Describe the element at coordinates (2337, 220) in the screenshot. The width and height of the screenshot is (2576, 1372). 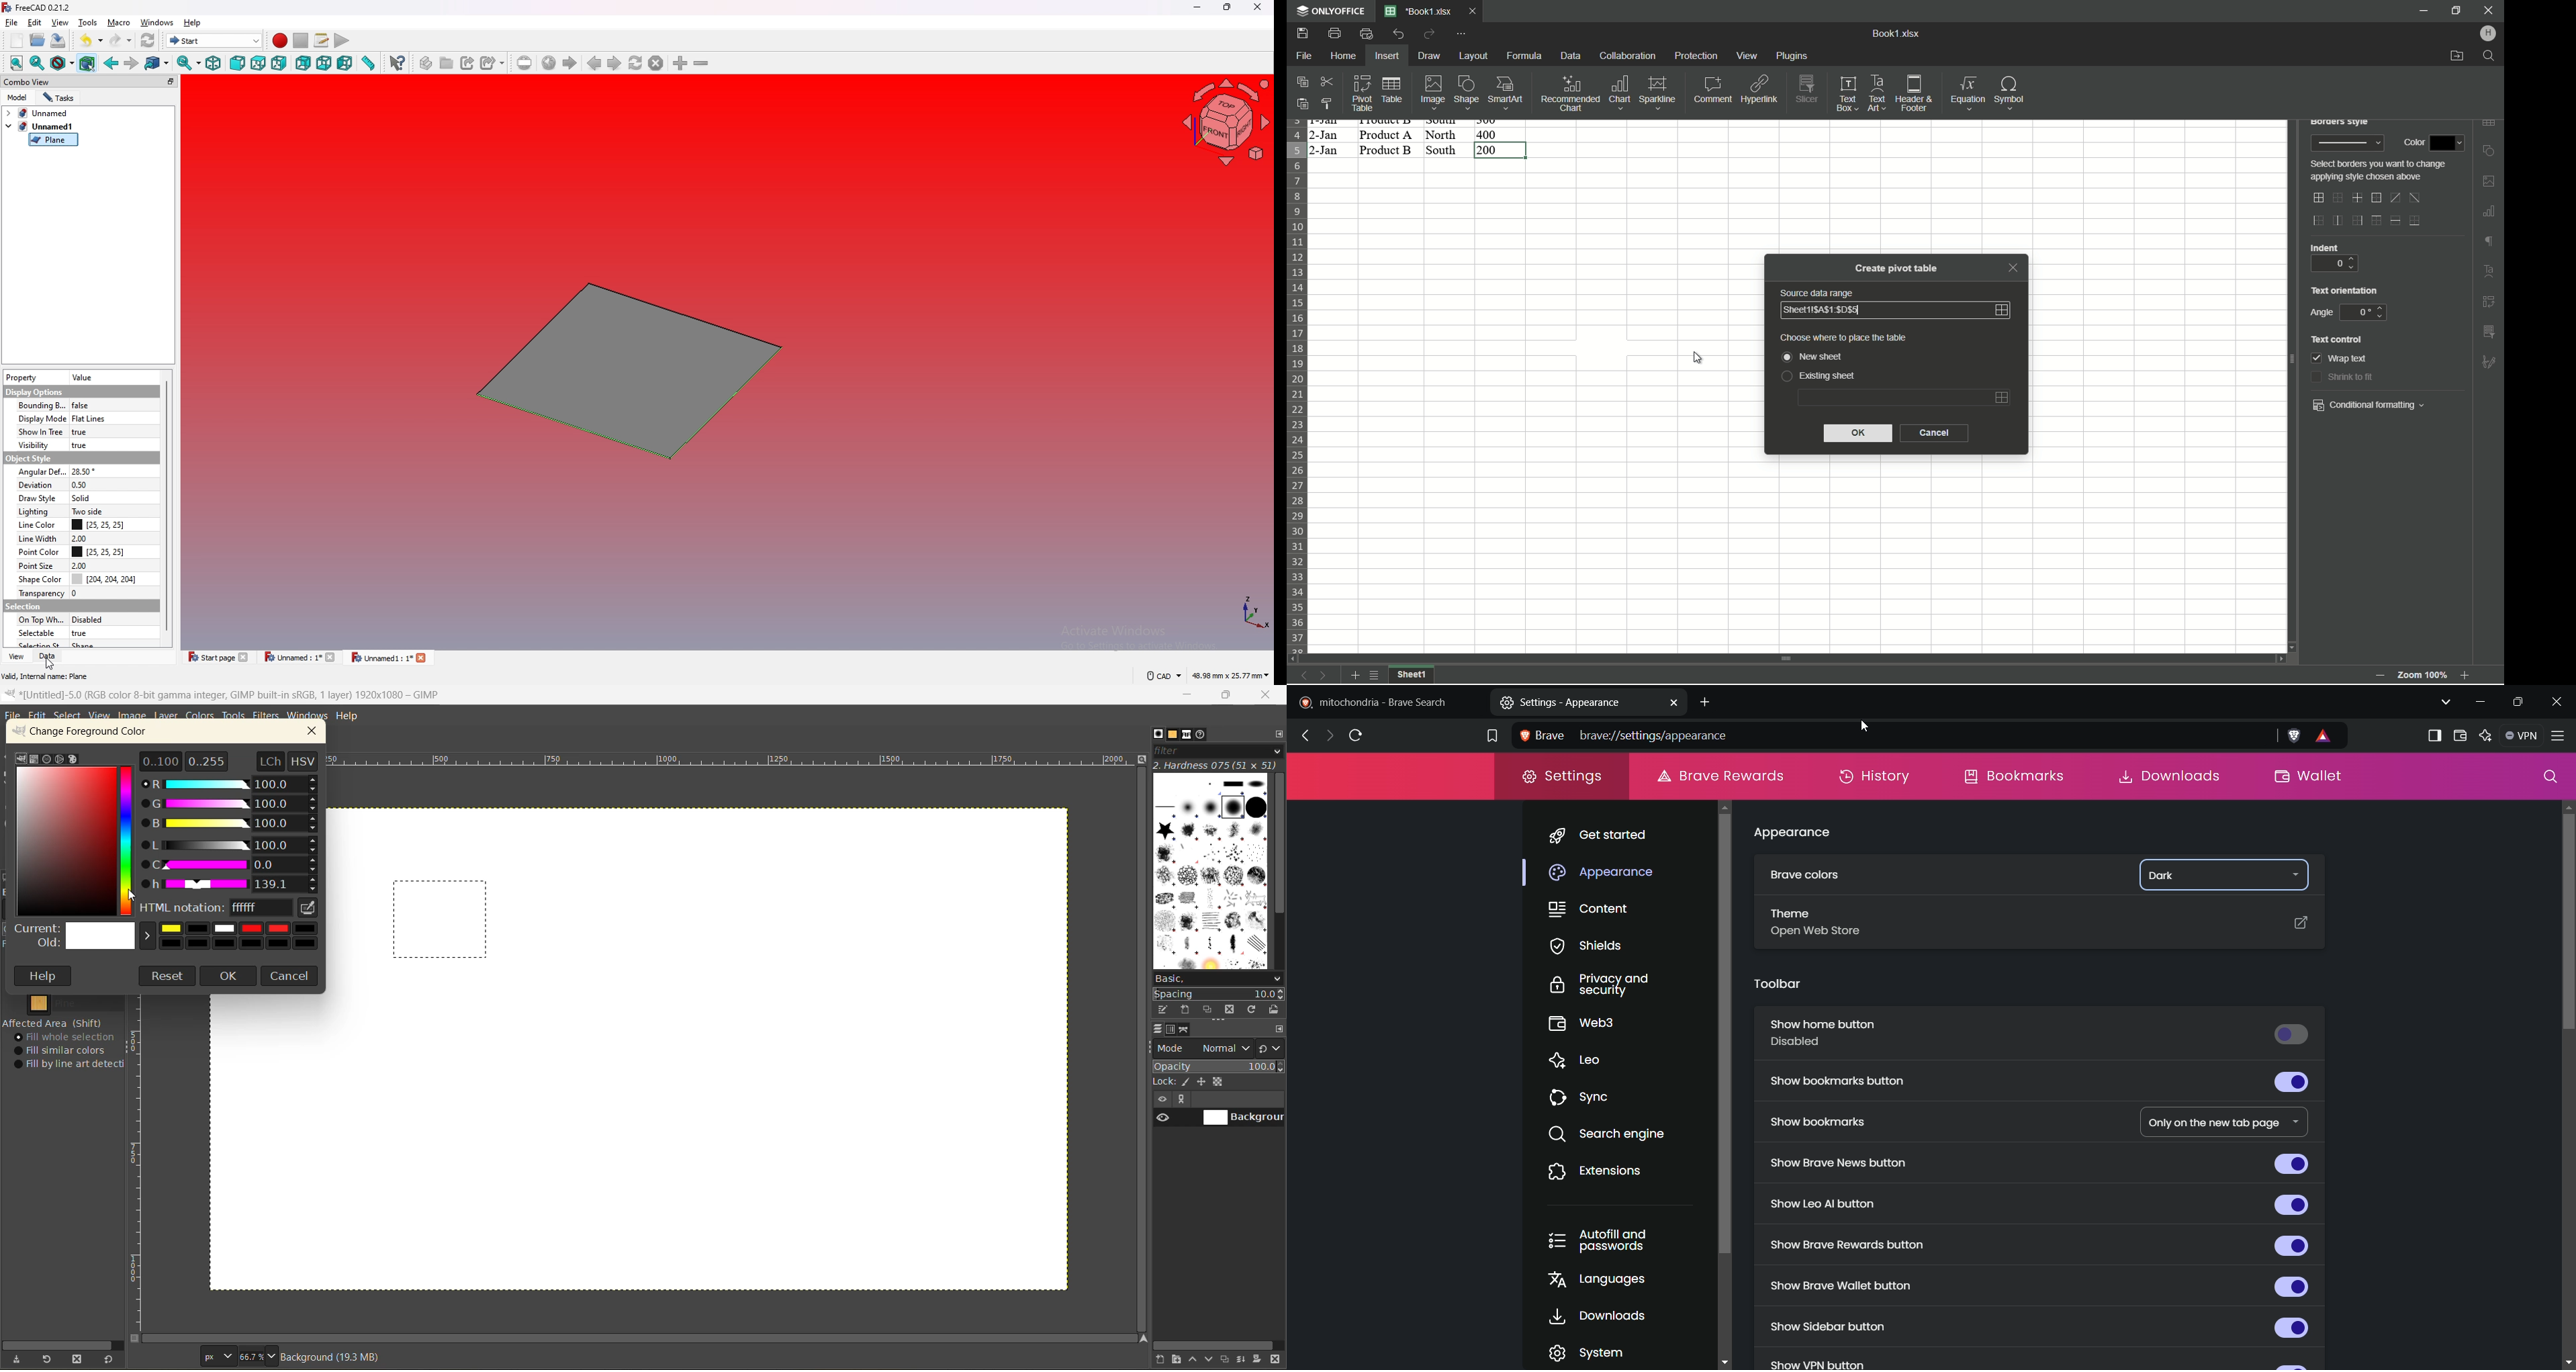
I see `inner vertical line` at that location.